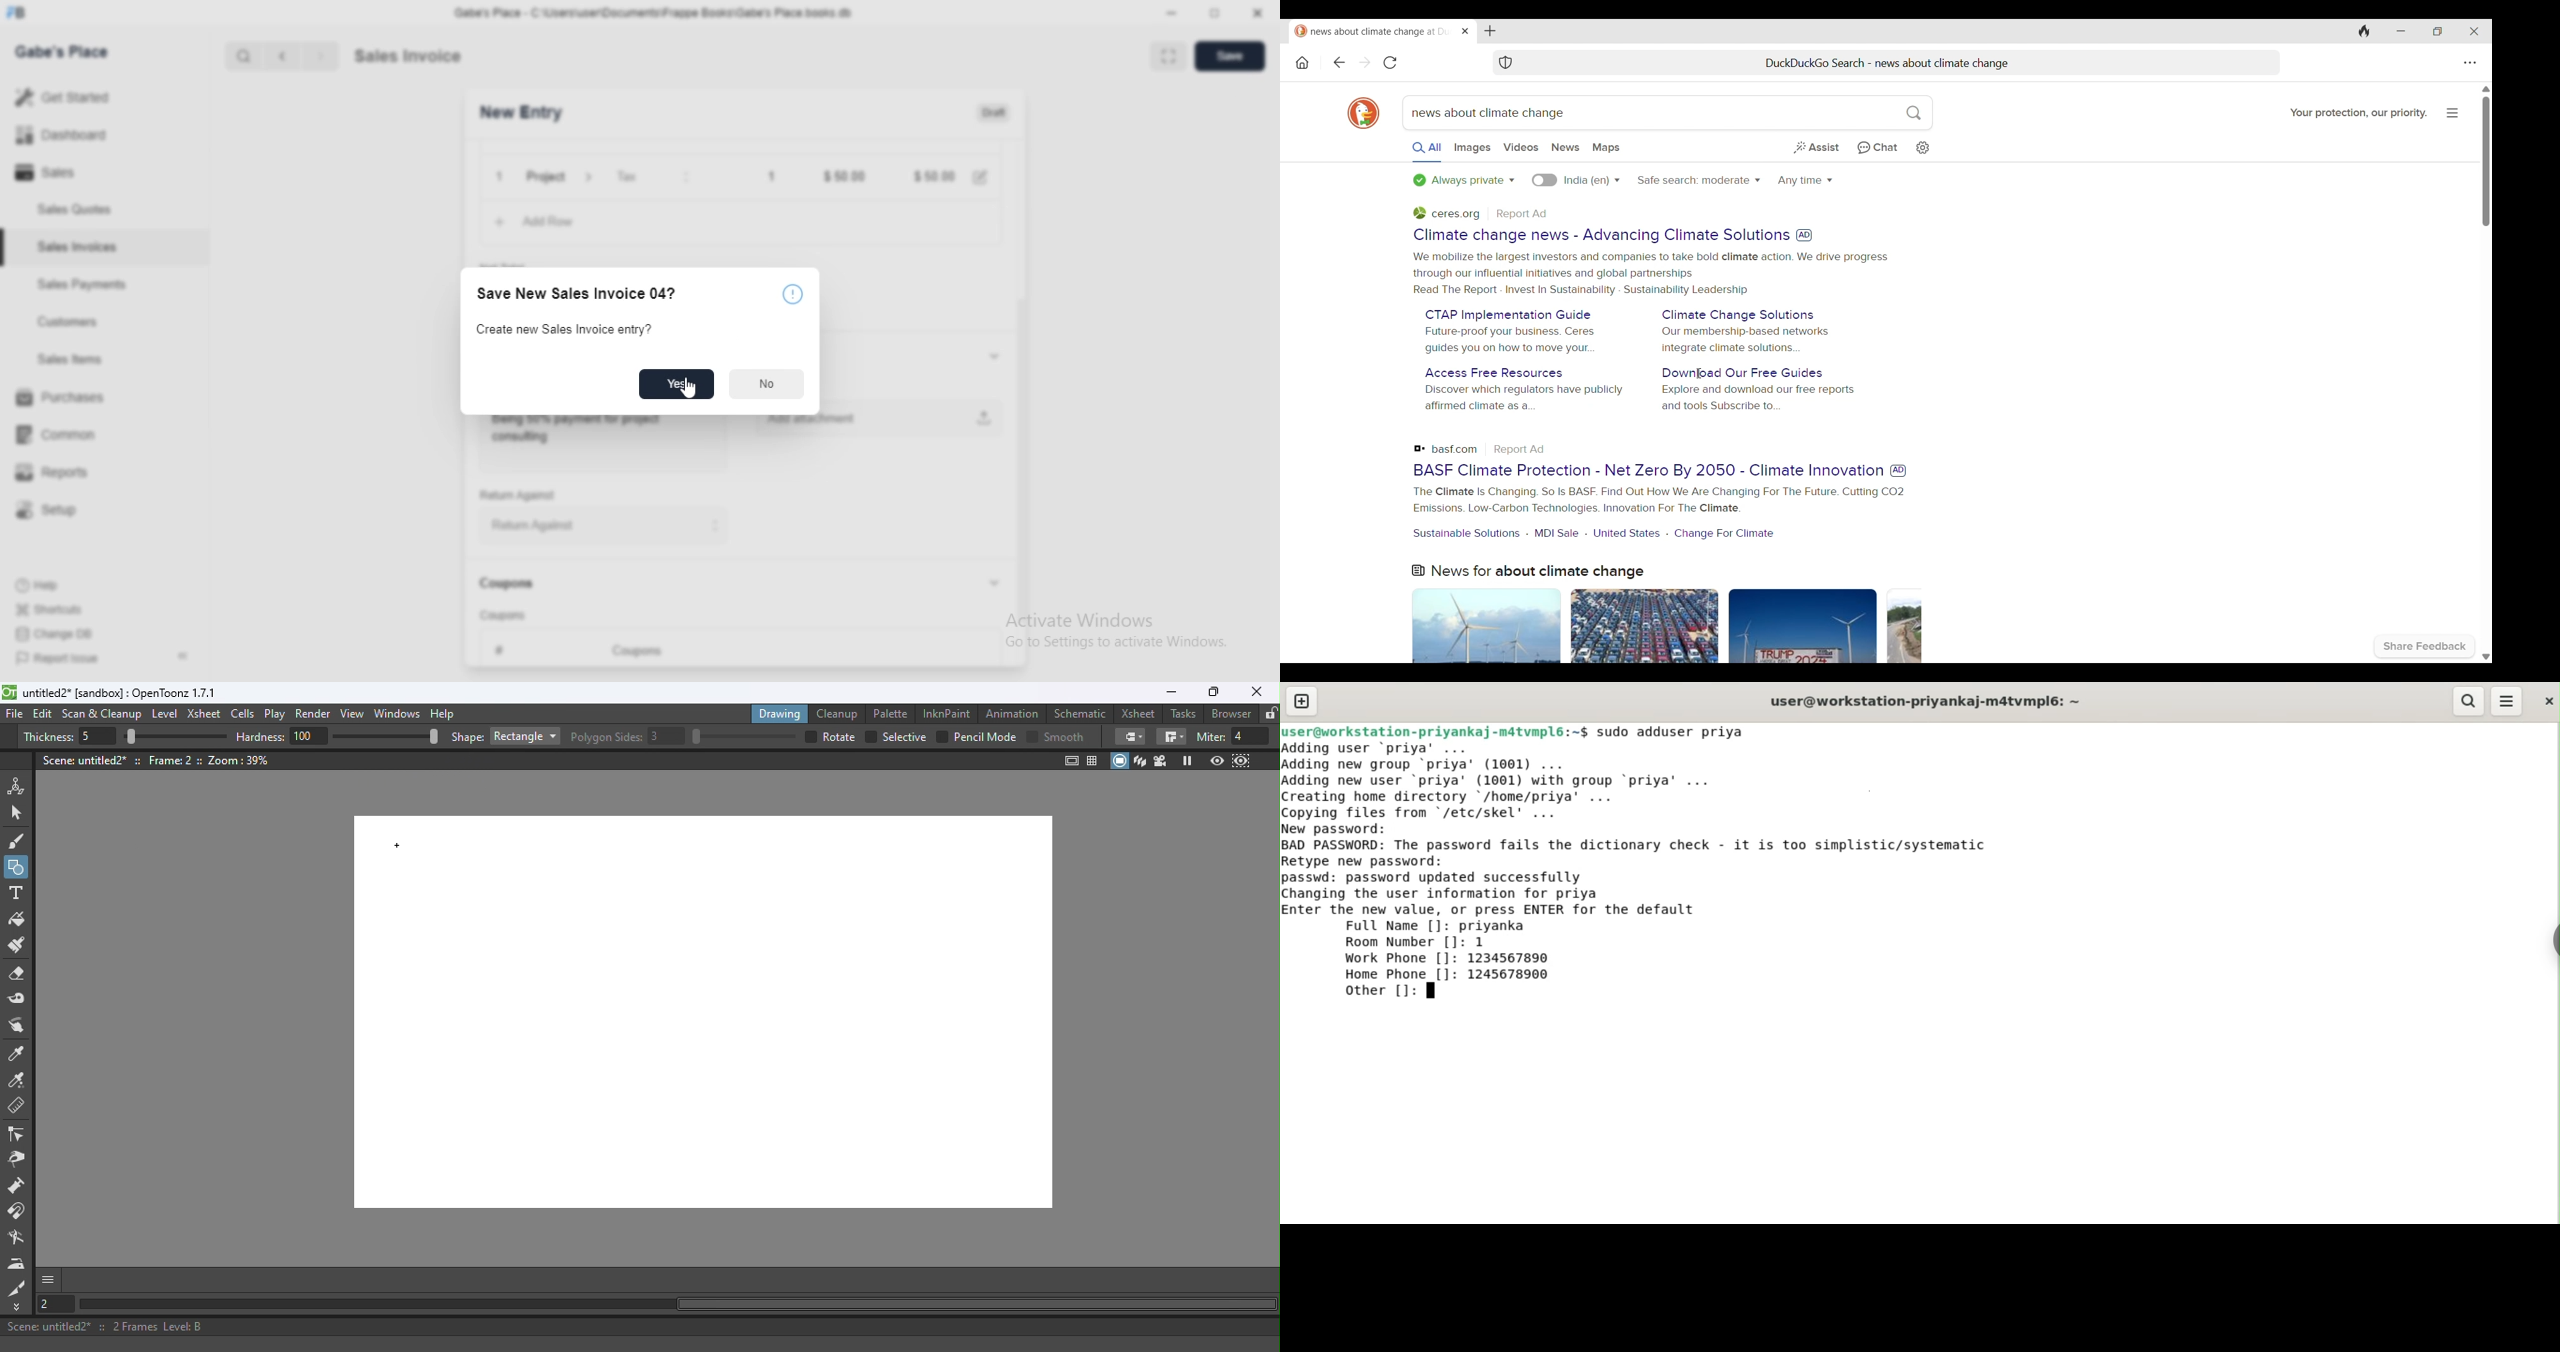 Image resolution: width=2576 pixels, height=1372 pixels. Describe the element at coordinates (1121, 761) in the screenshot. I see `Camera stand view` at that location.